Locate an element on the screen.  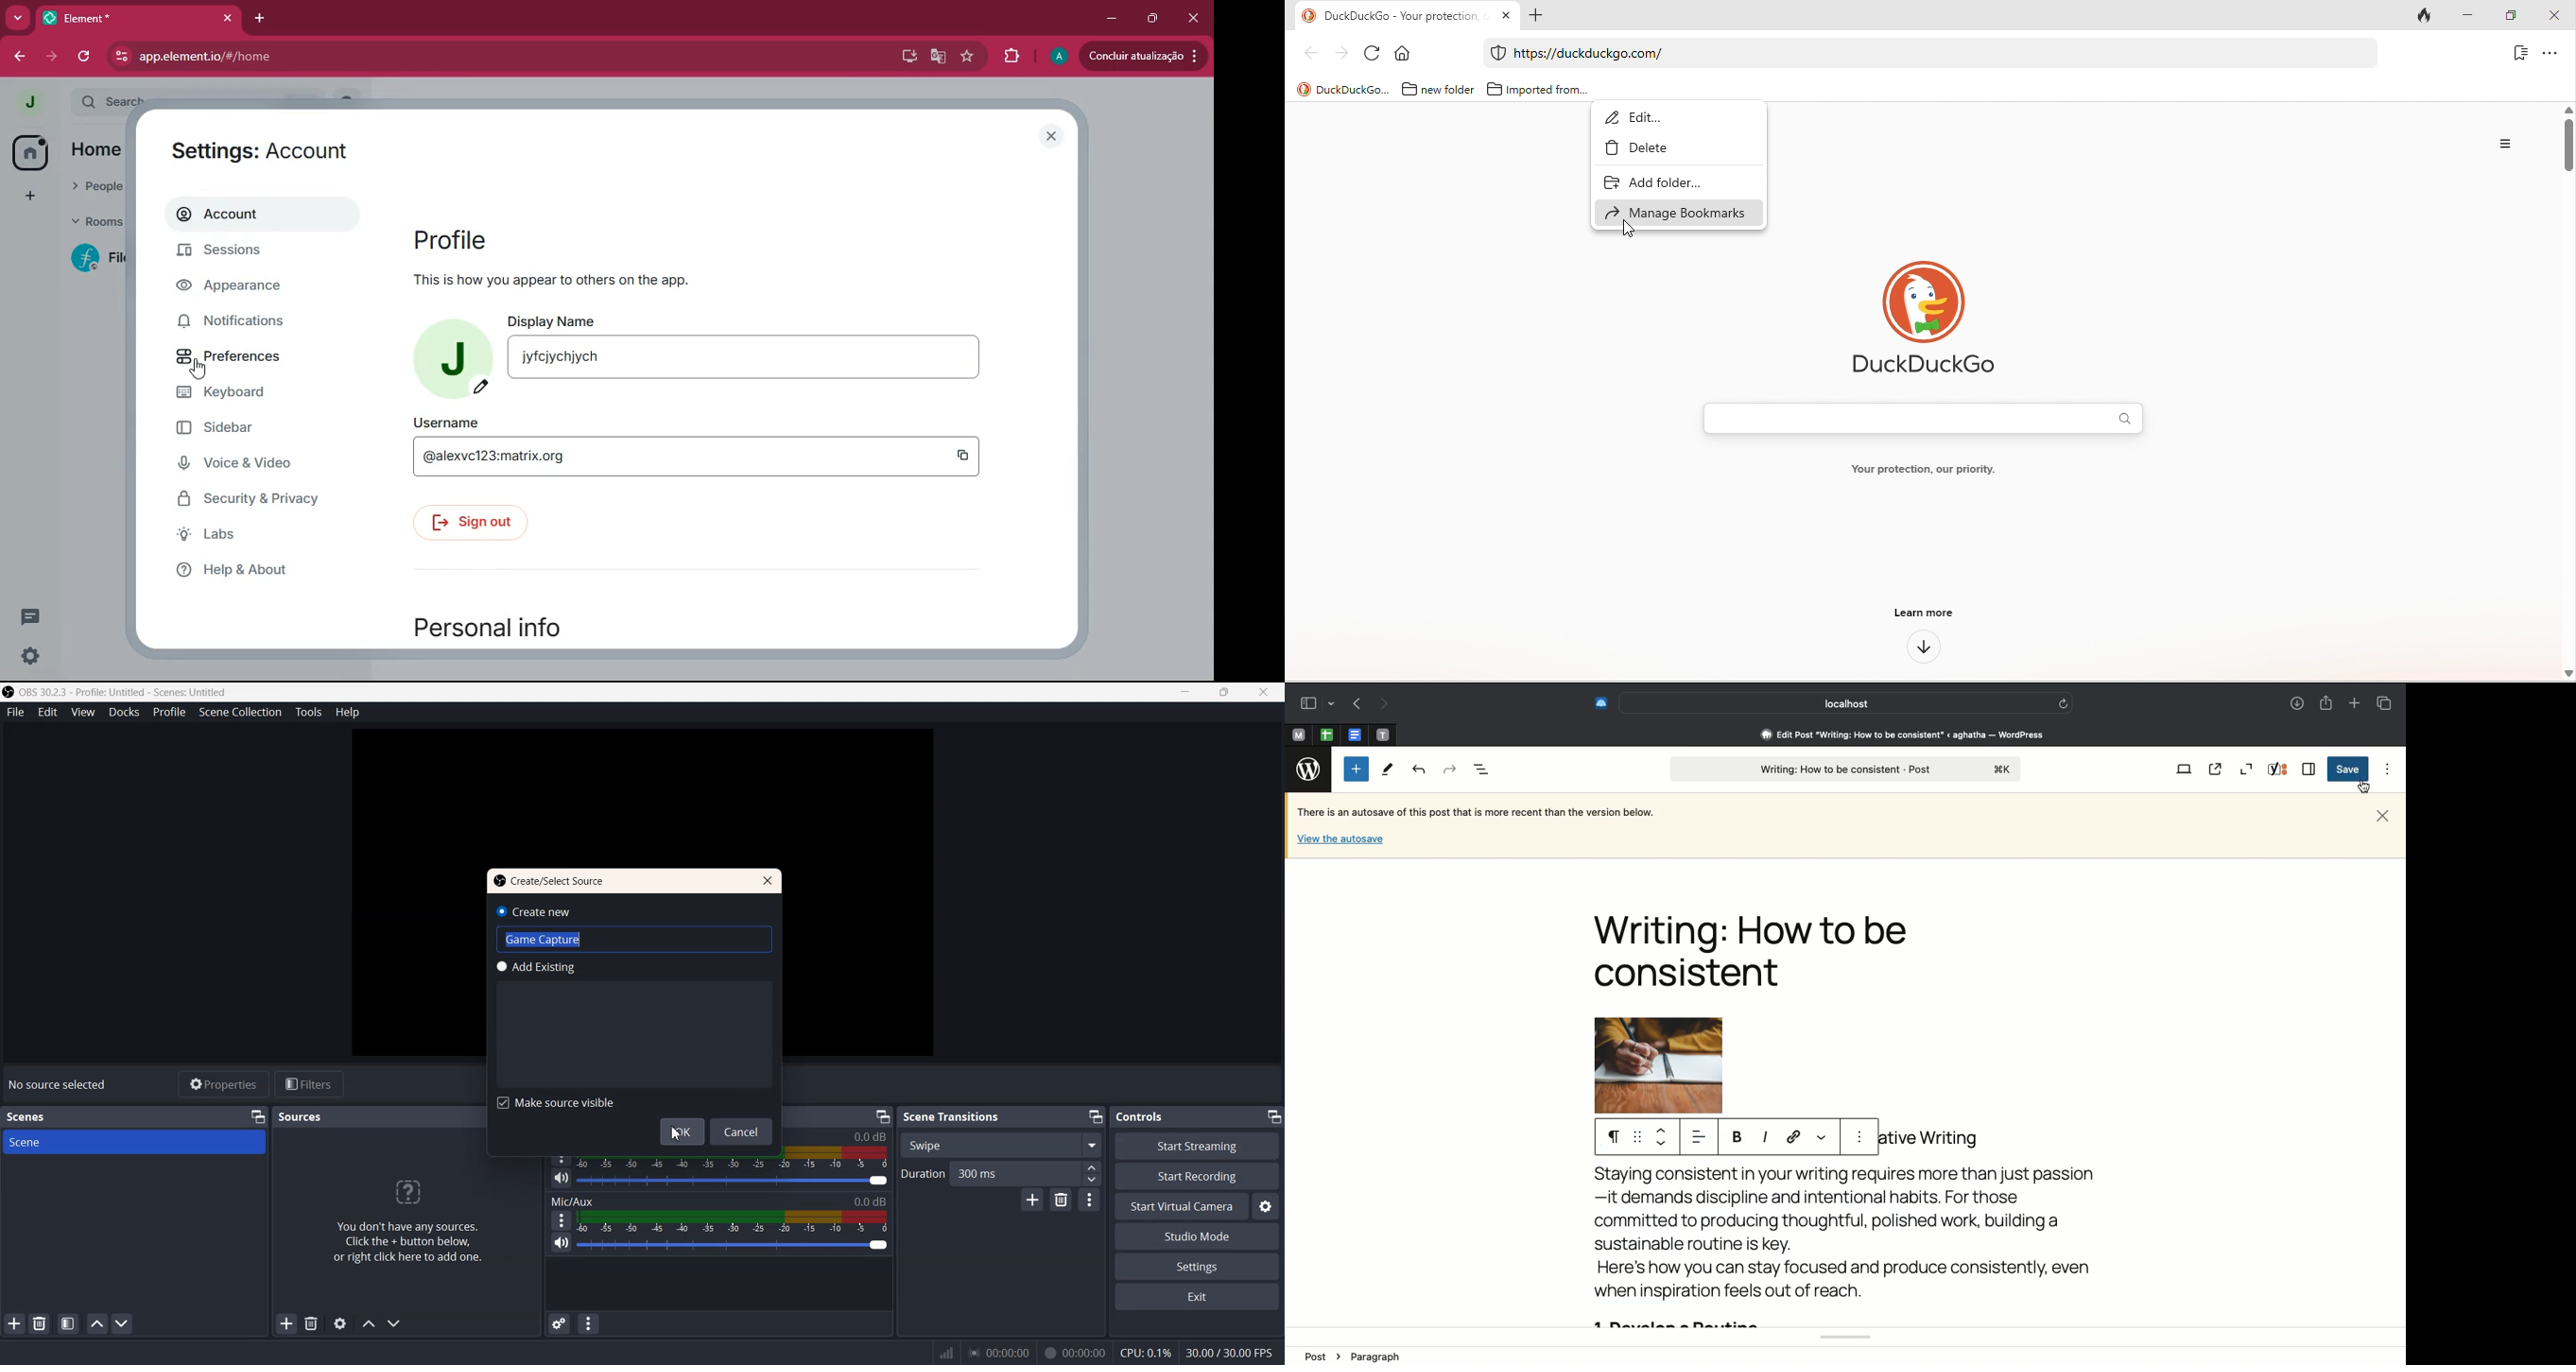
close is located at coordinates (1049, 135).